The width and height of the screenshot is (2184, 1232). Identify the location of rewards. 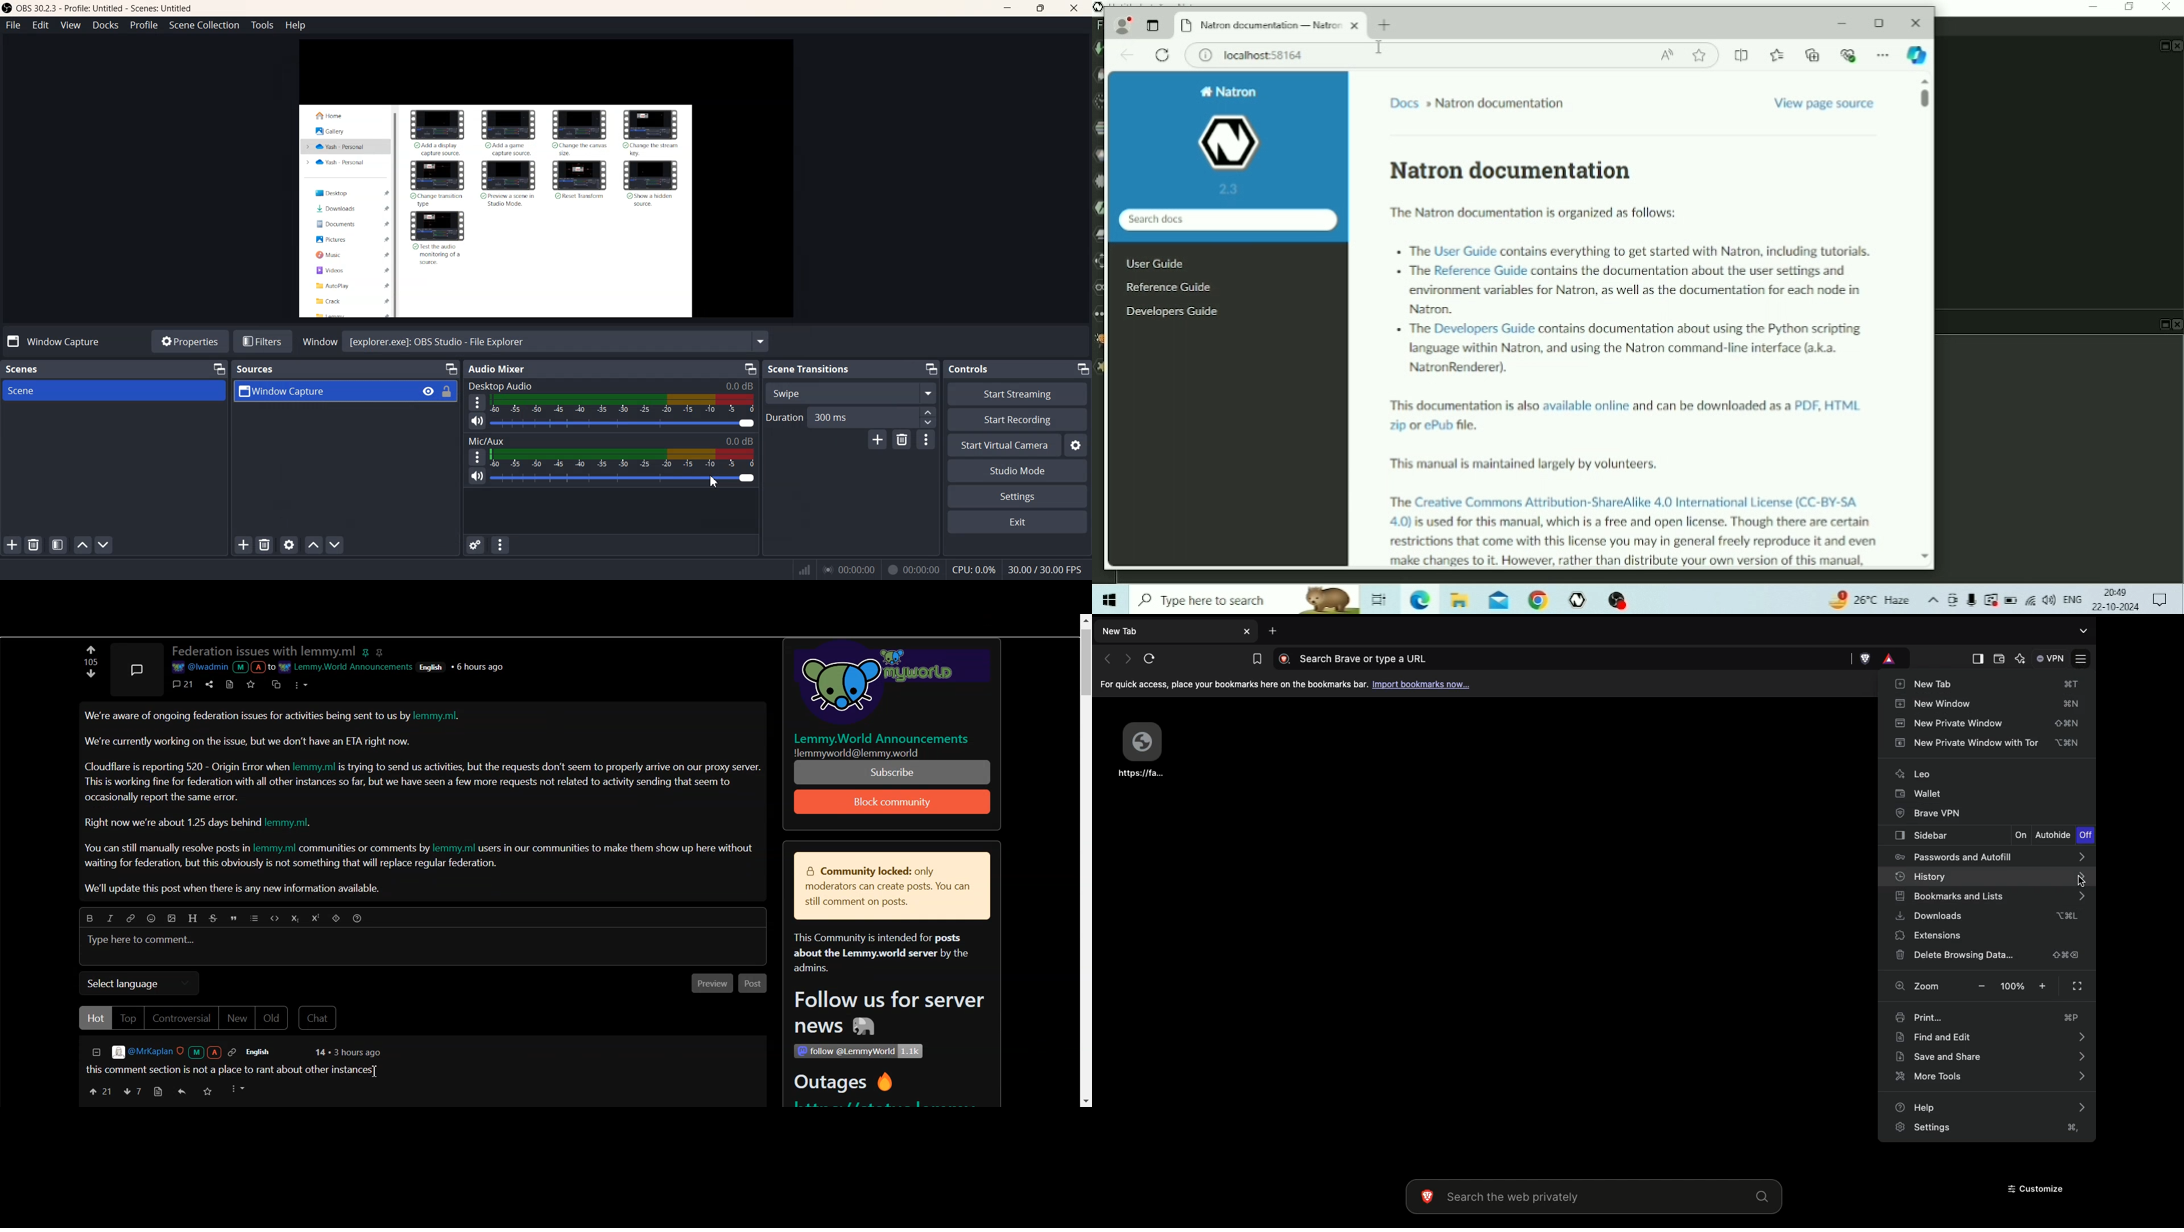
(1891, 658).